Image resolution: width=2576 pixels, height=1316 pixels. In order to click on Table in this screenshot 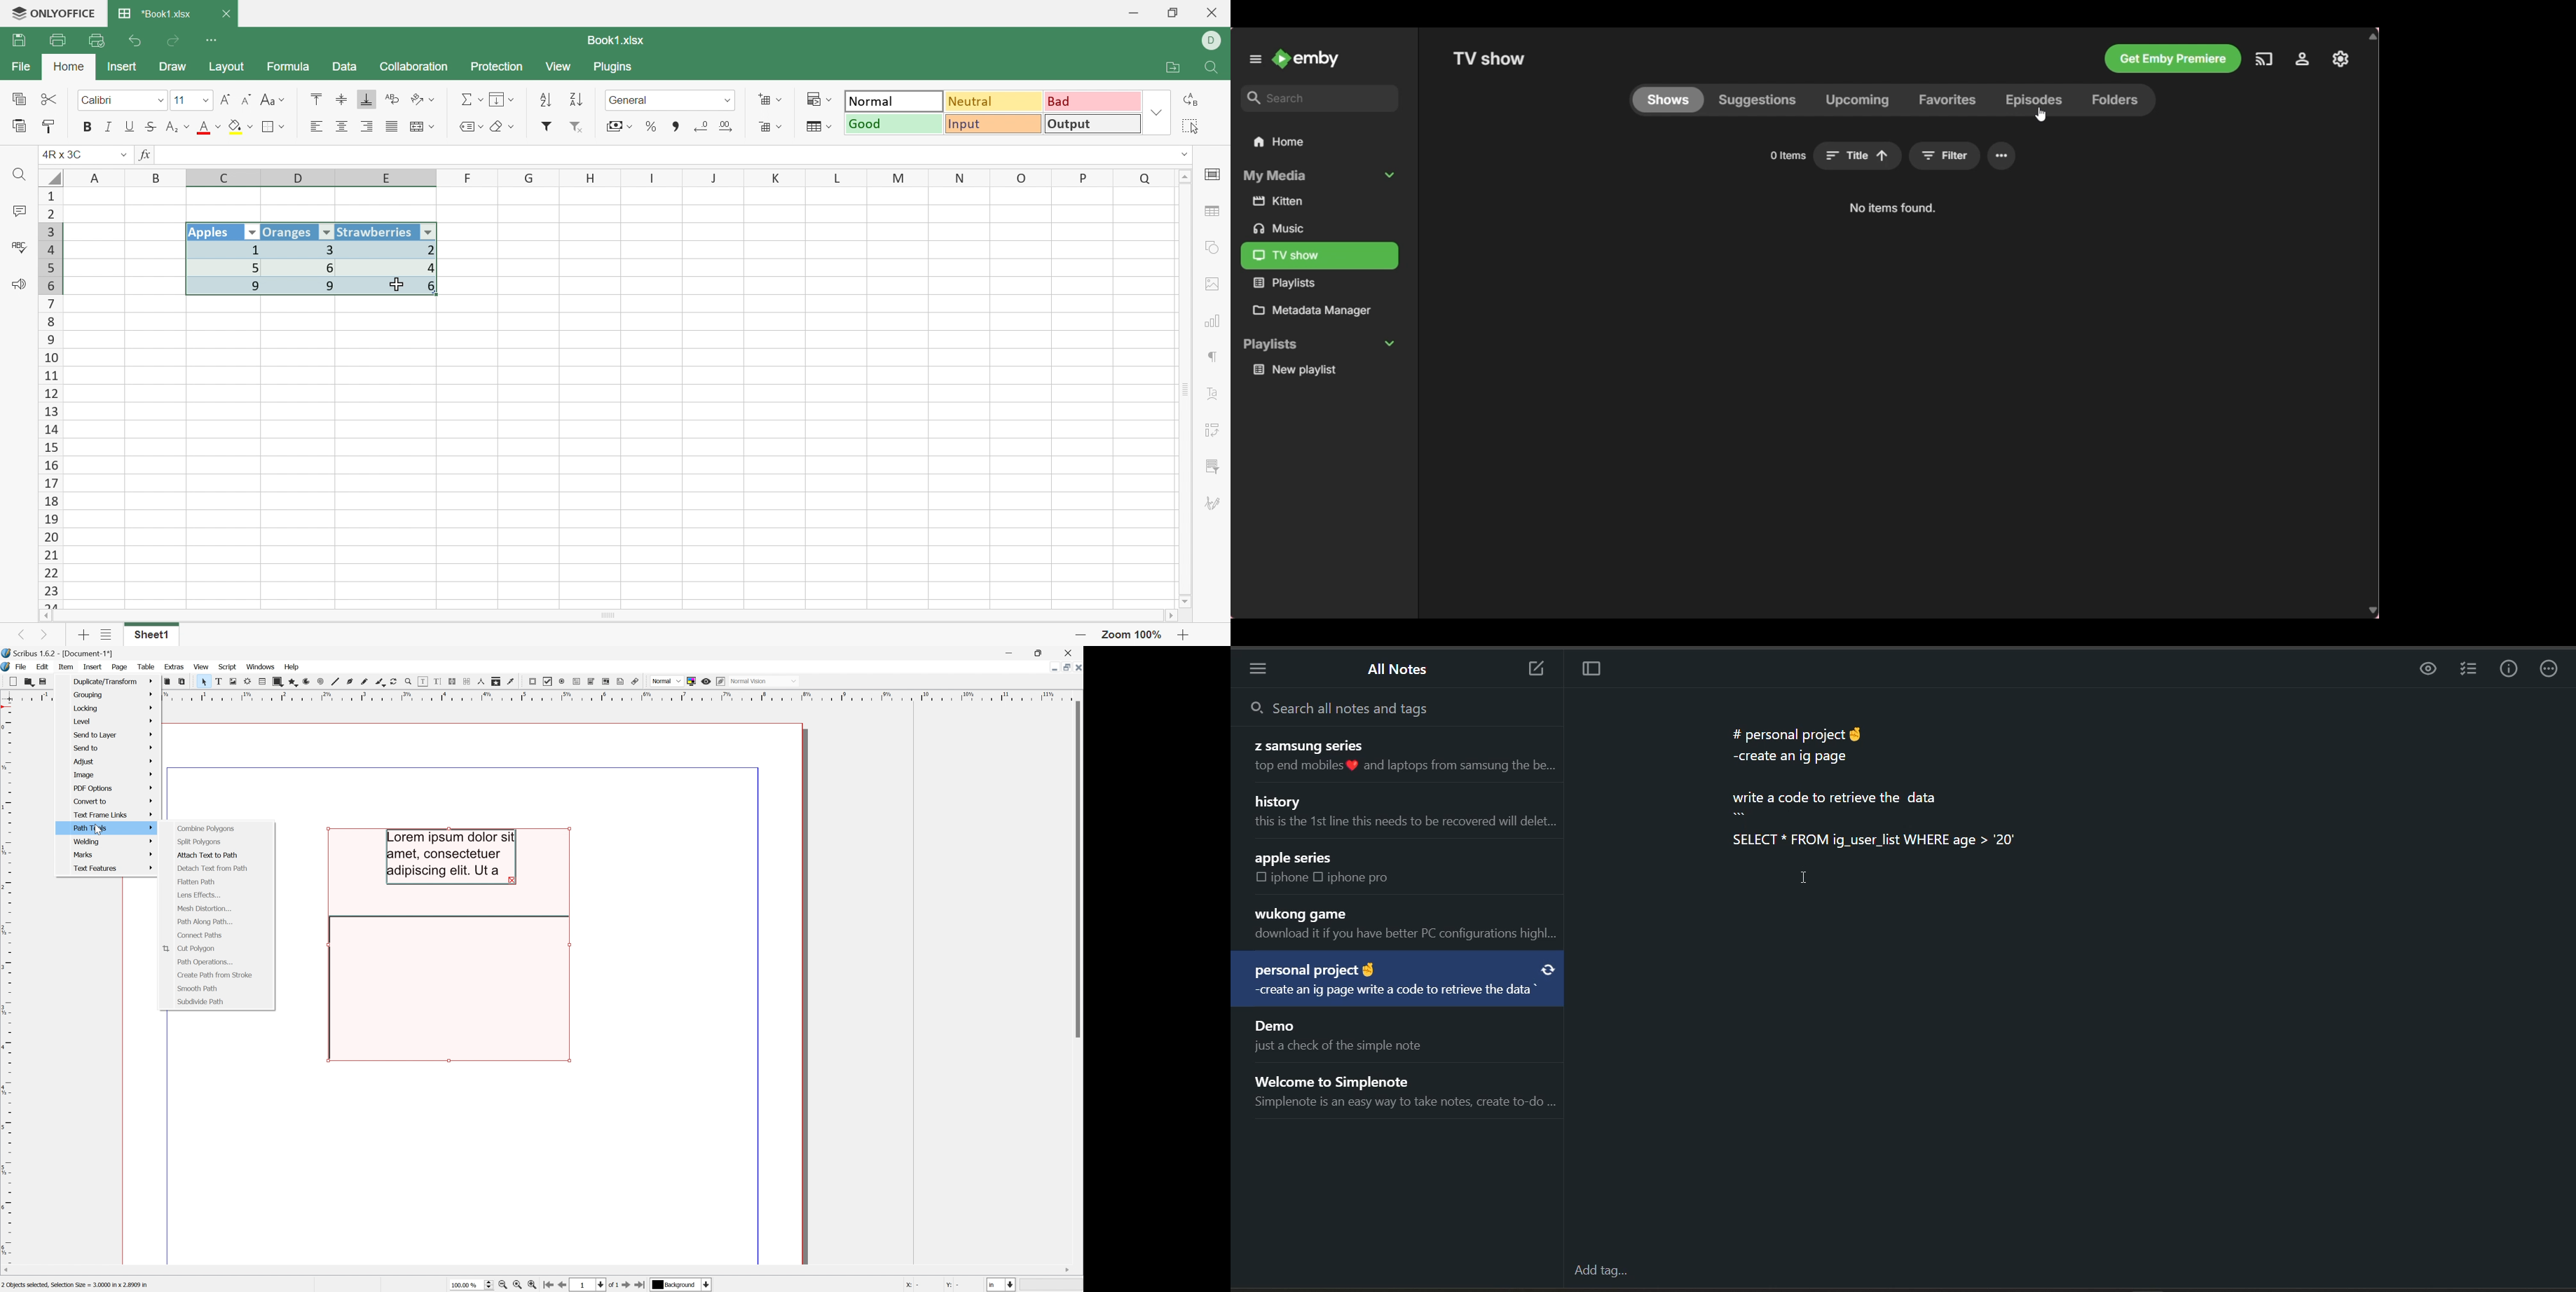, I will do `click(262, 681)`.